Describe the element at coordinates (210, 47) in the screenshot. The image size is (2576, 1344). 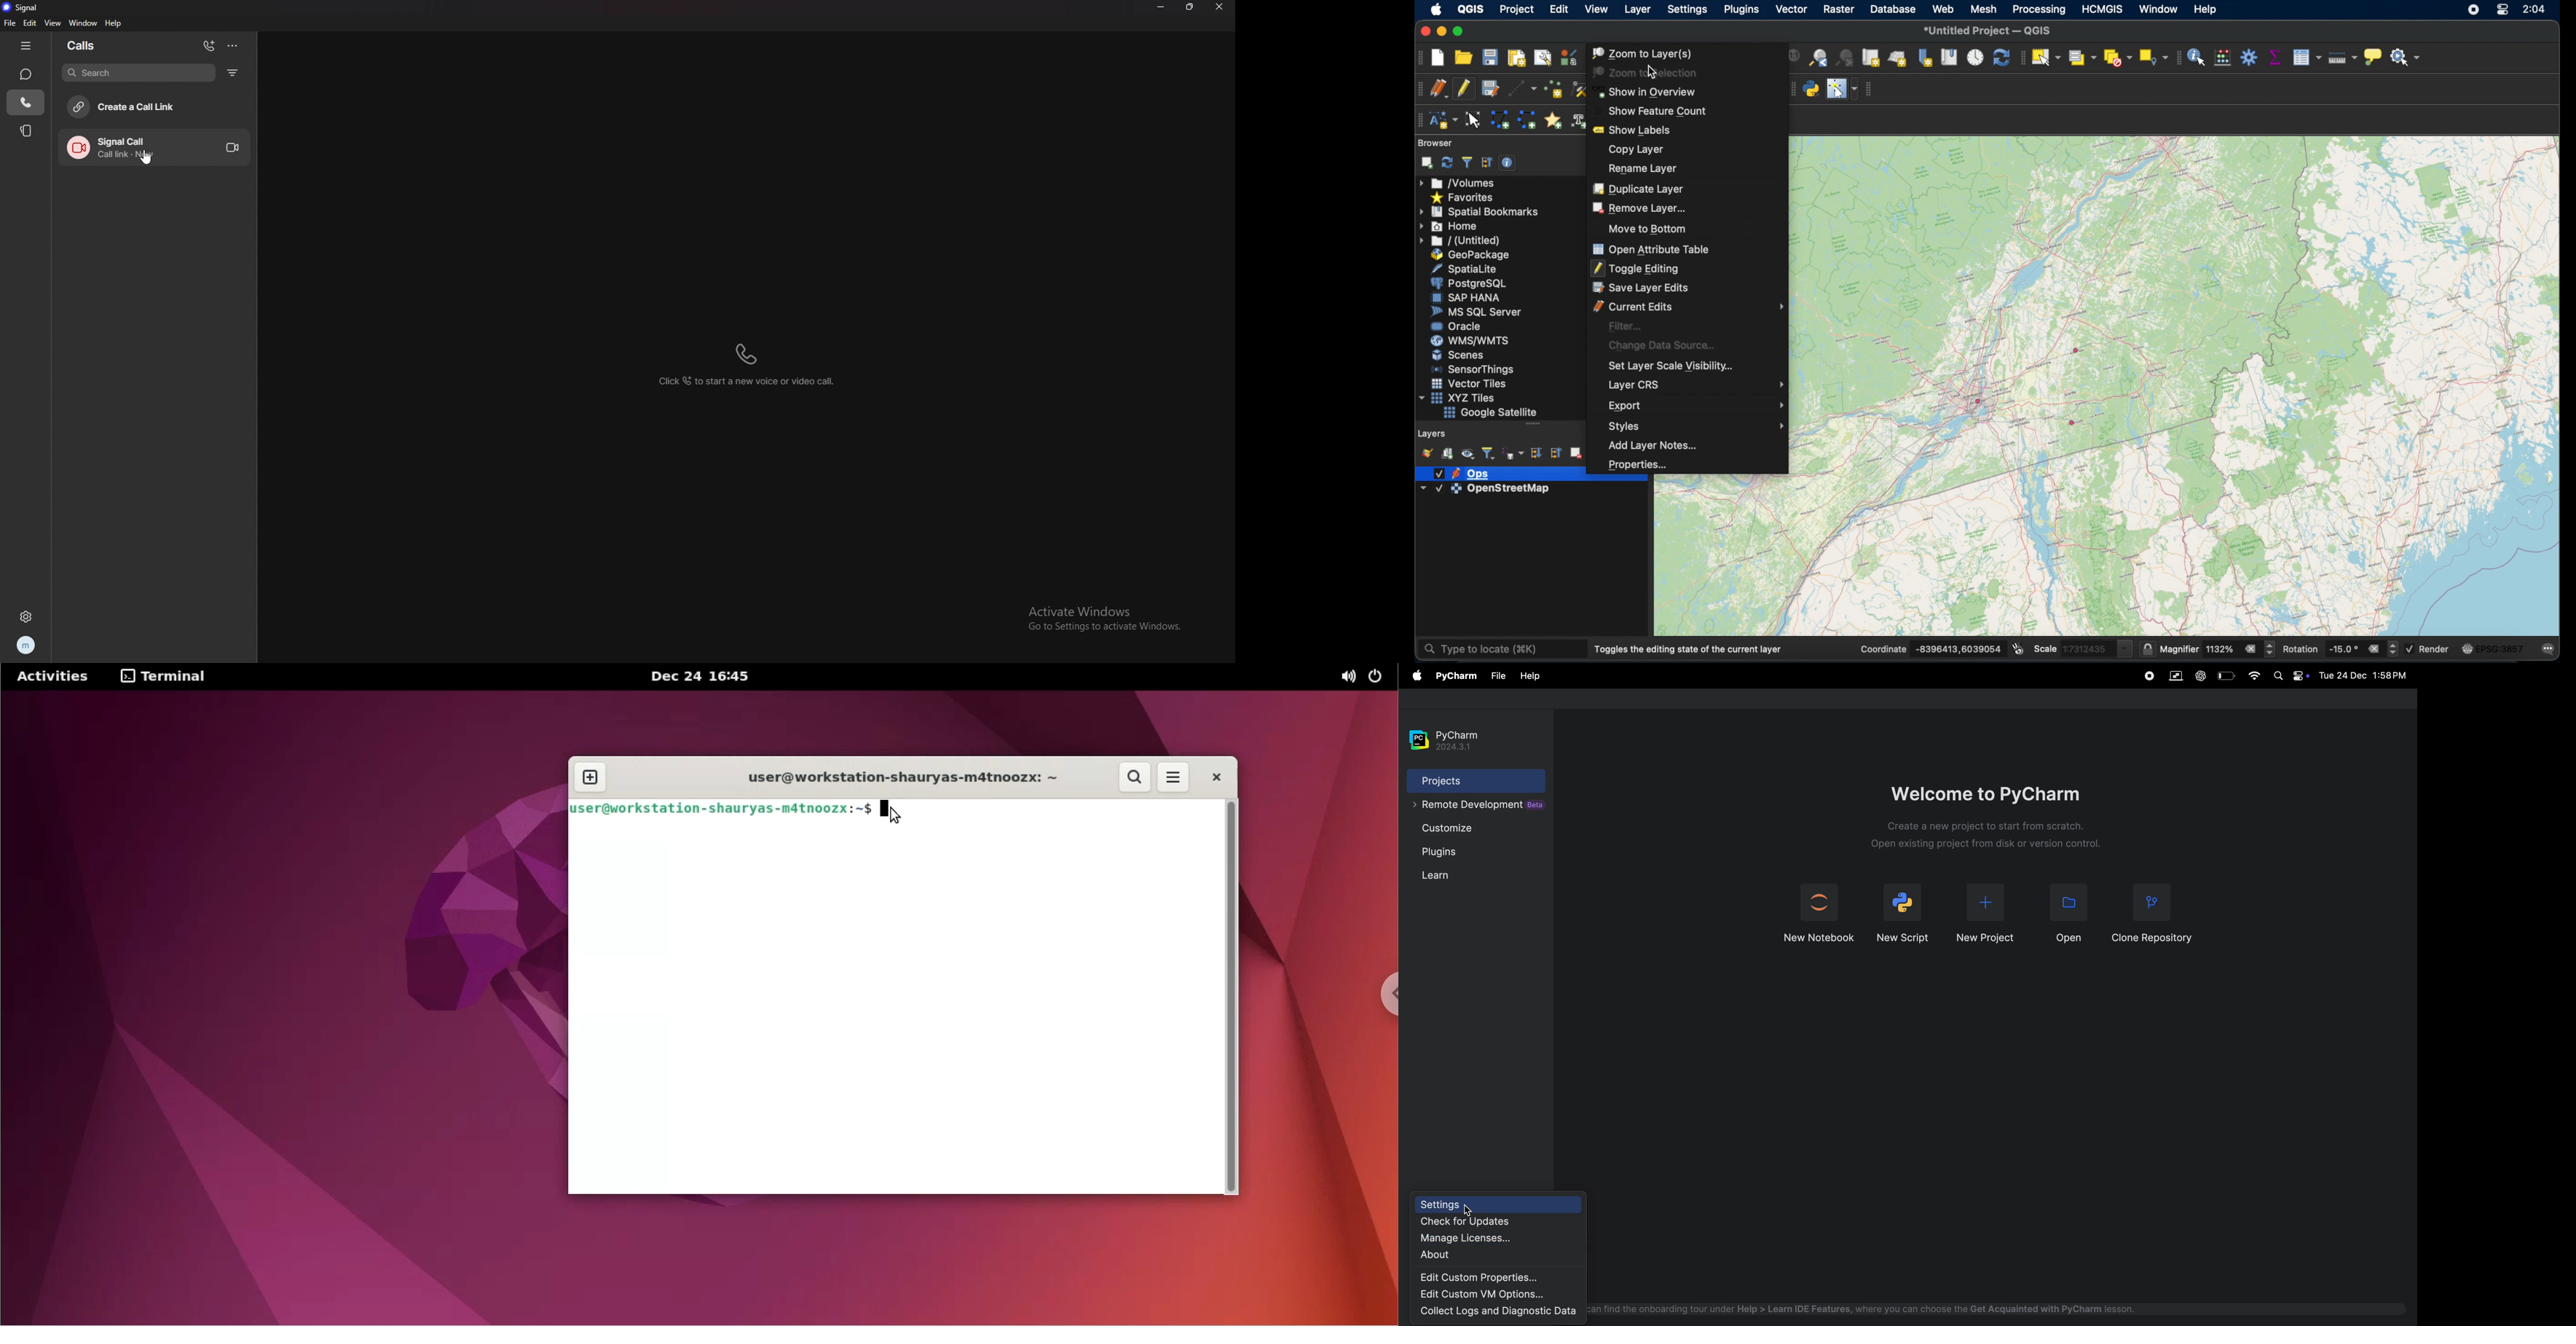
I see `add call` at that location.